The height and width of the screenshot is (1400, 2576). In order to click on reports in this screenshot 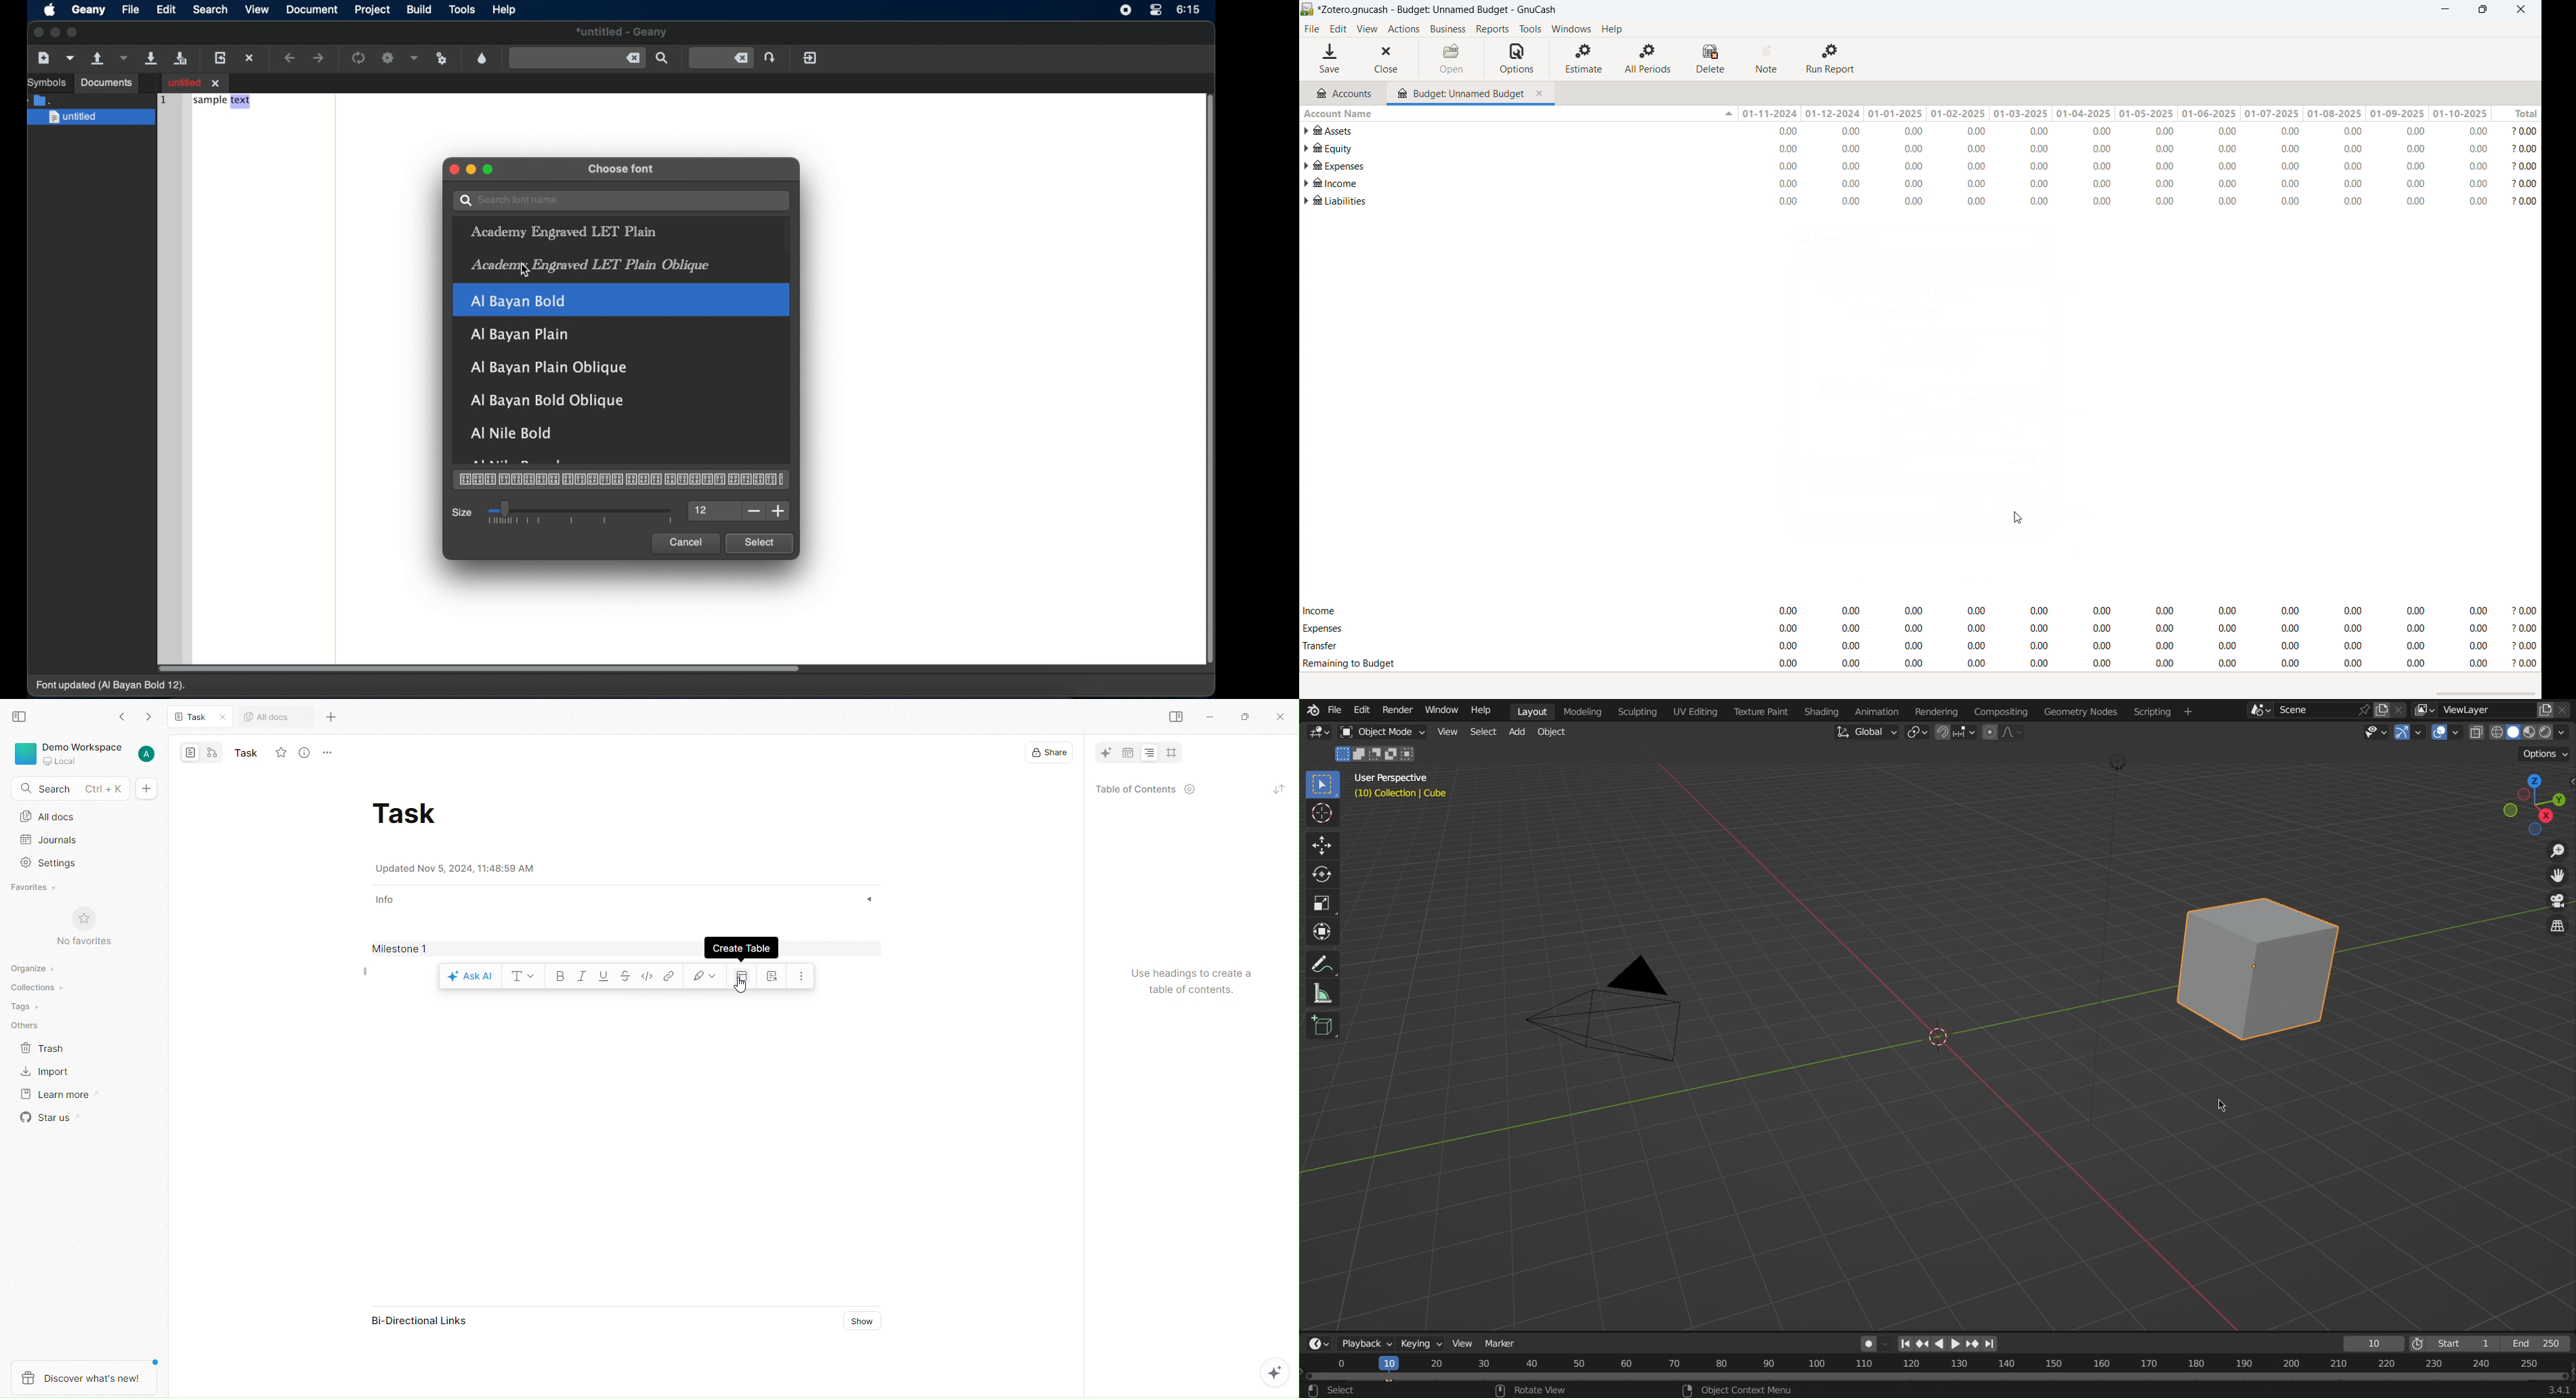, I will do `click(1493, 29)`.